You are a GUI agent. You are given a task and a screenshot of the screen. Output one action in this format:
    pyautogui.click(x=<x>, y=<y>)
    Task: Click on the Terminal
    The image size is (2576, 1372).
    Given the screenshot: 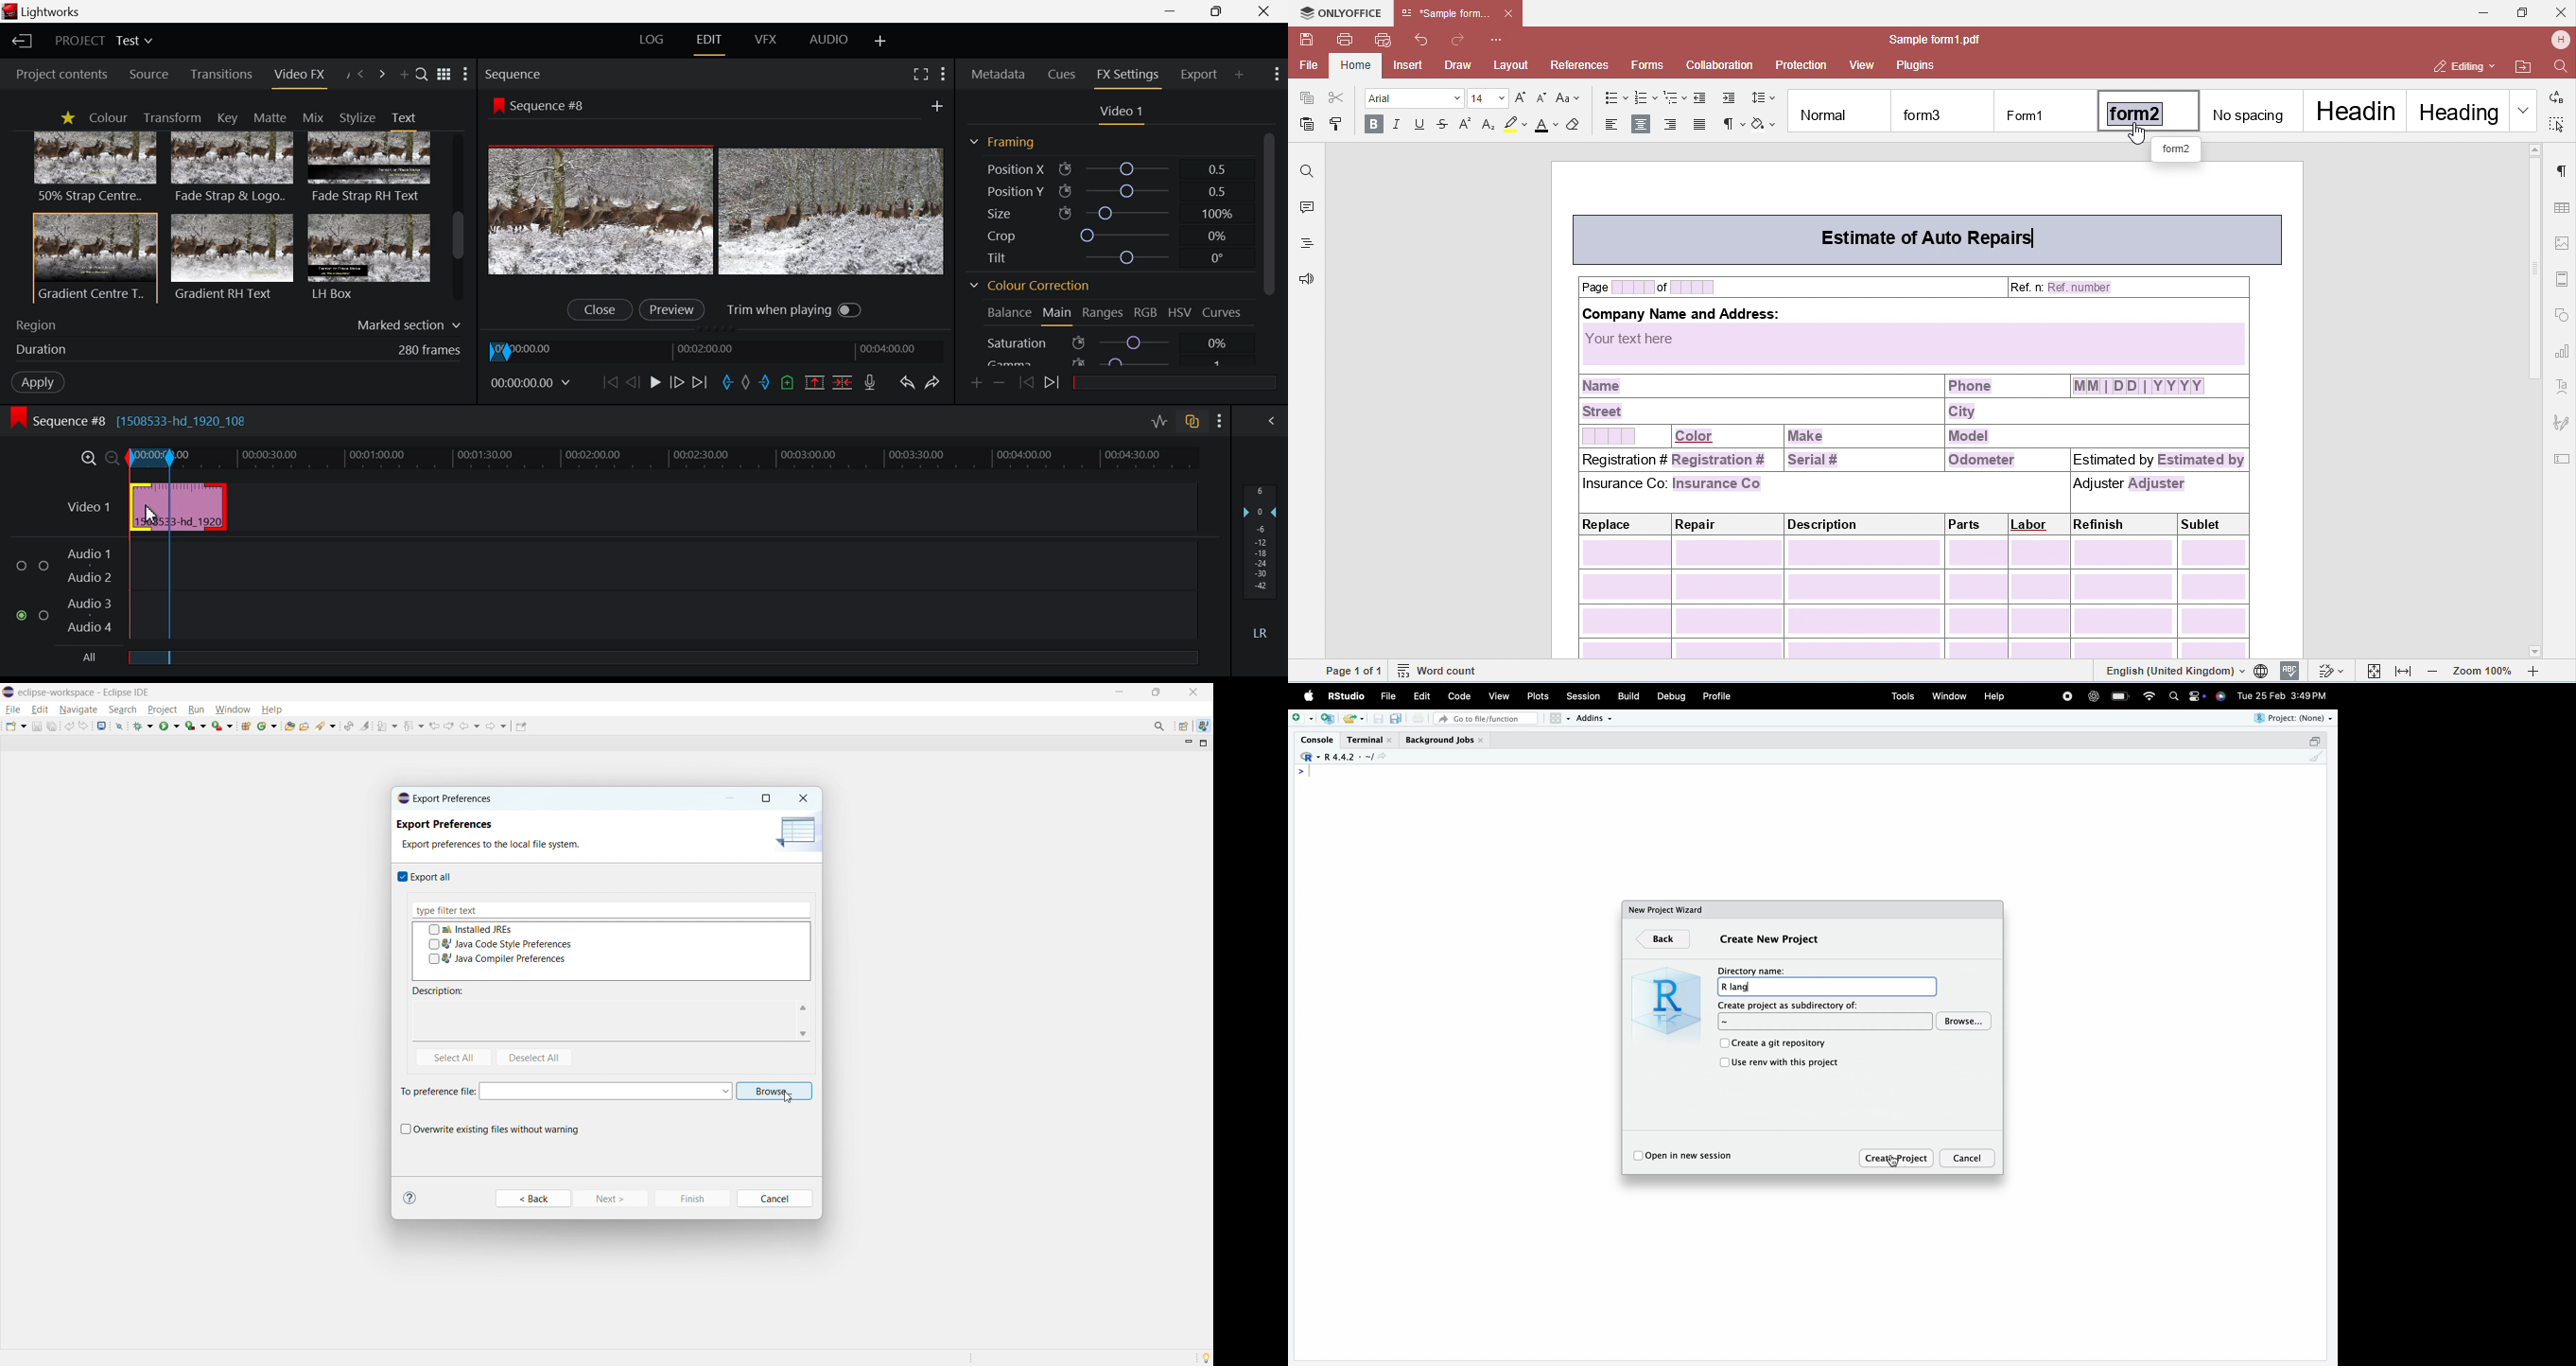 What is the action you would take?
    pyautogui.click(x=1370, y=741)
    